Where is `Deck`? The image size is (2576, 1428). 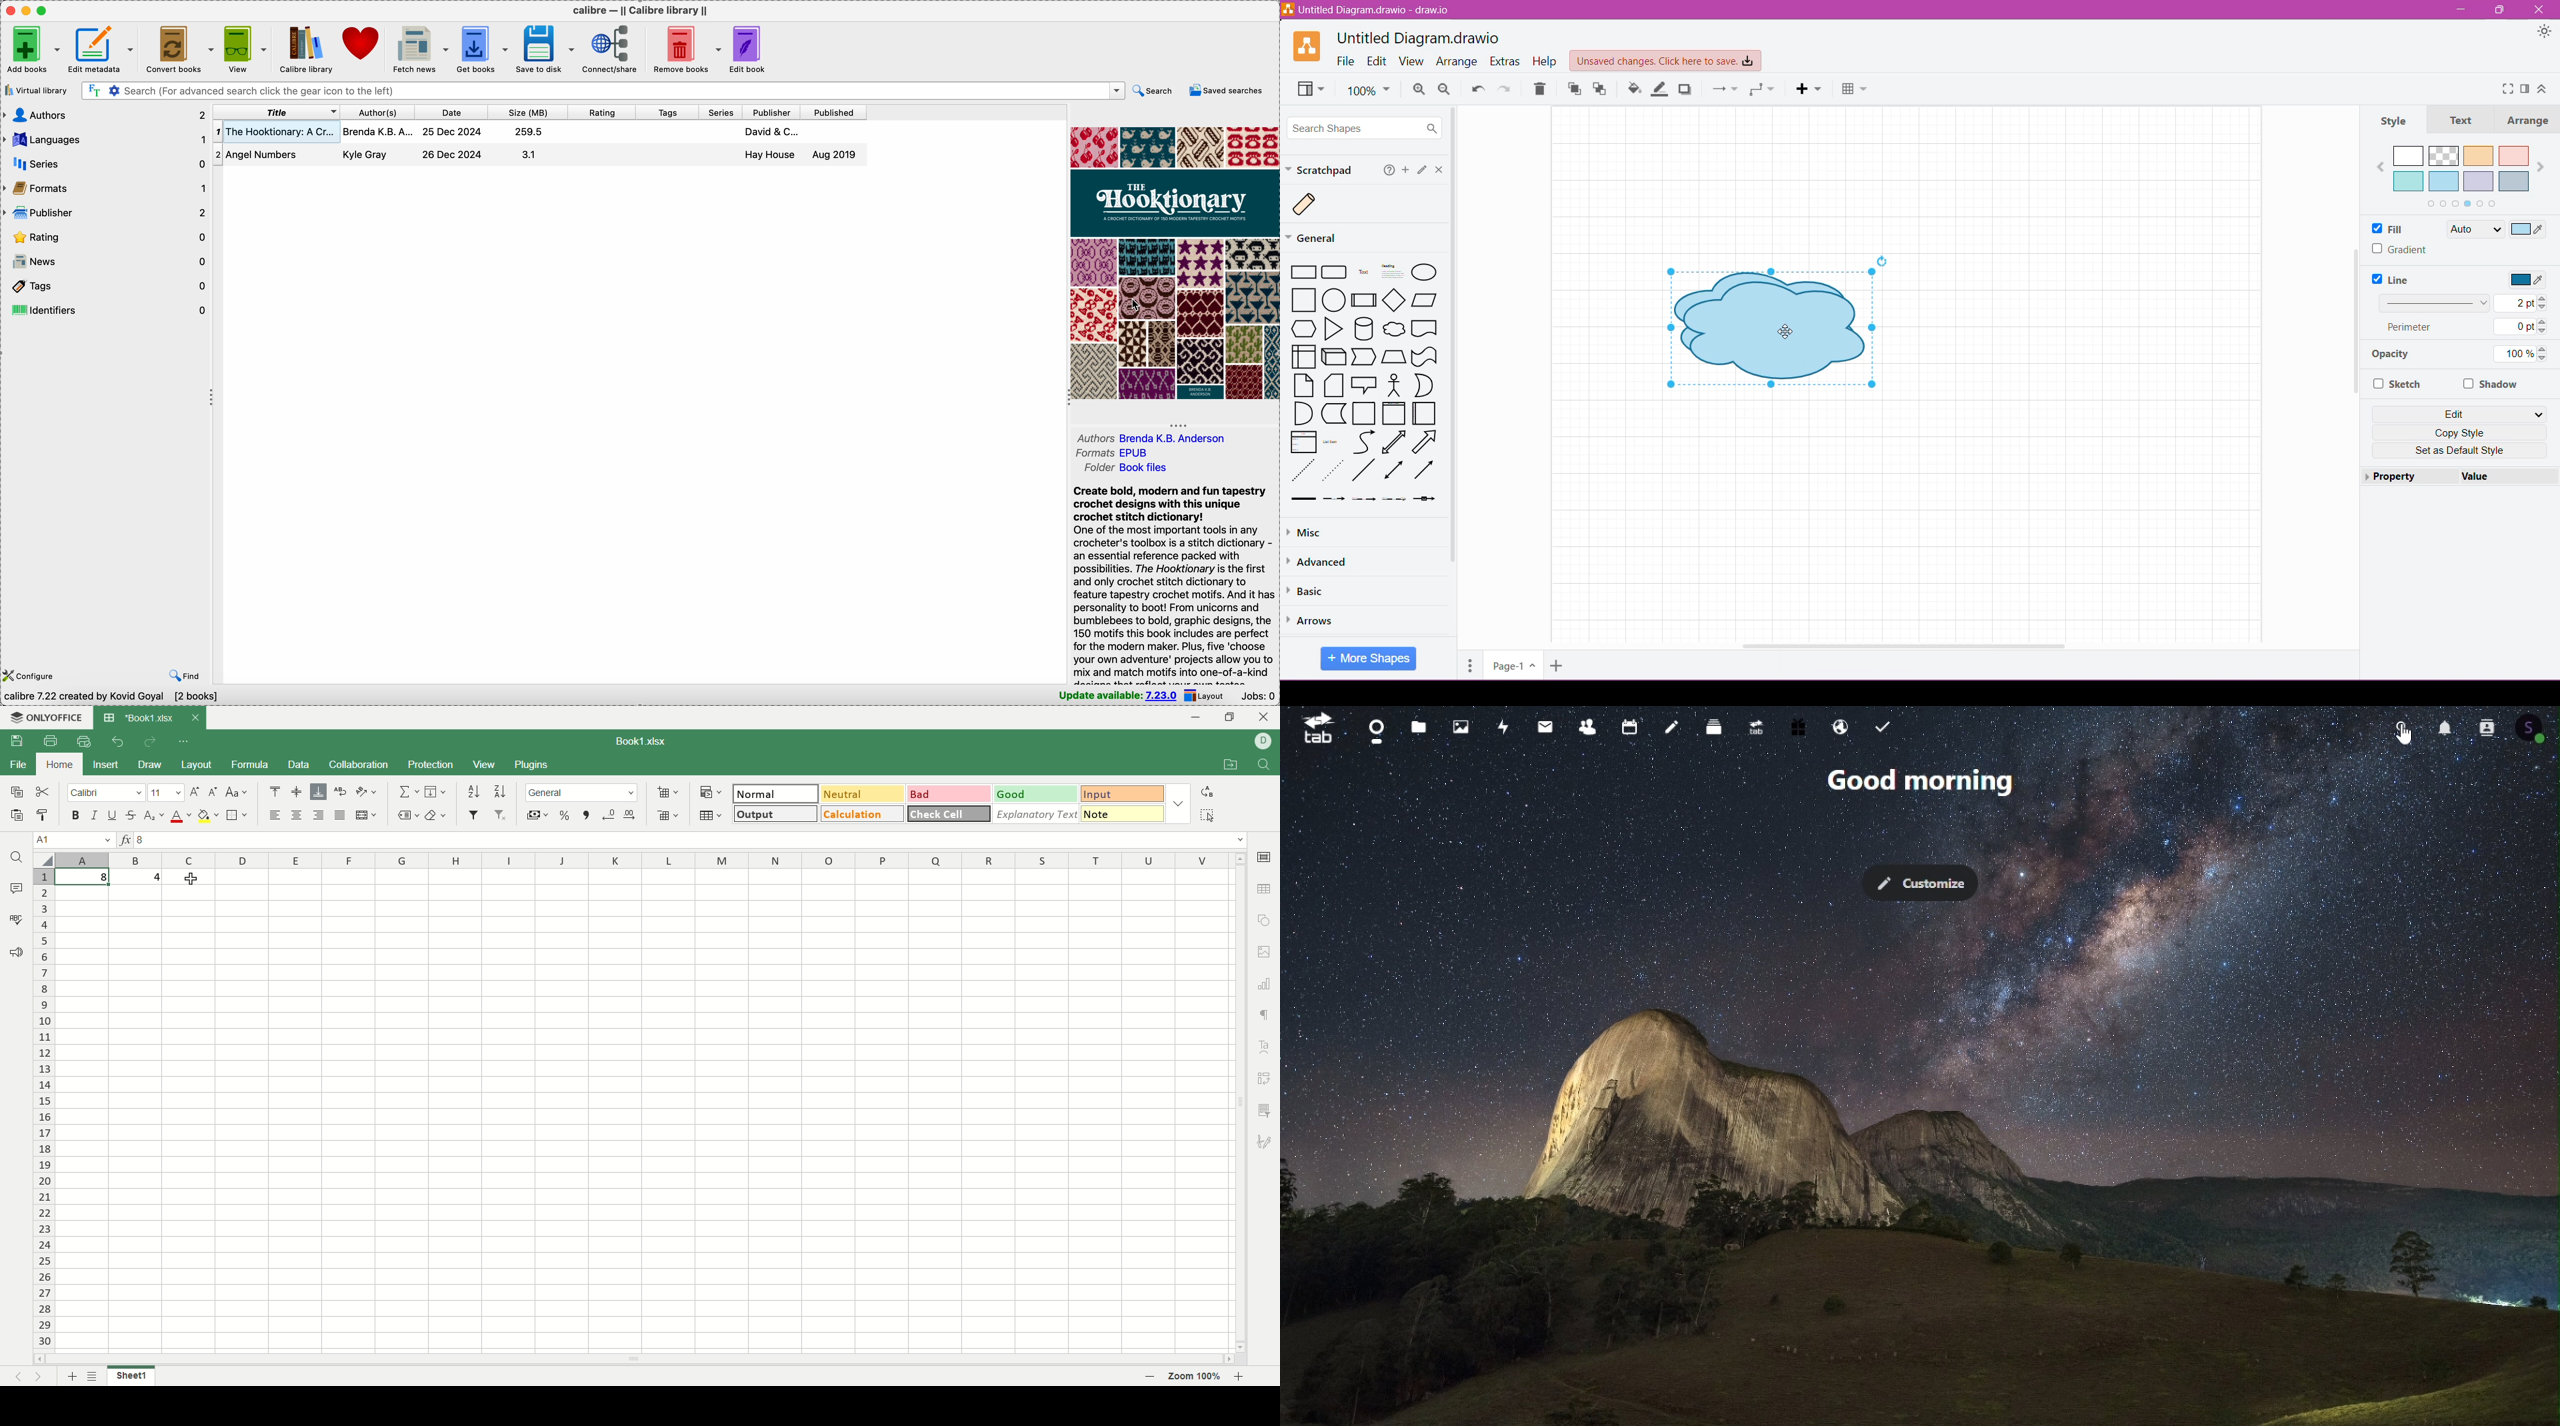
Deck is located at coordinates (1712, 722).